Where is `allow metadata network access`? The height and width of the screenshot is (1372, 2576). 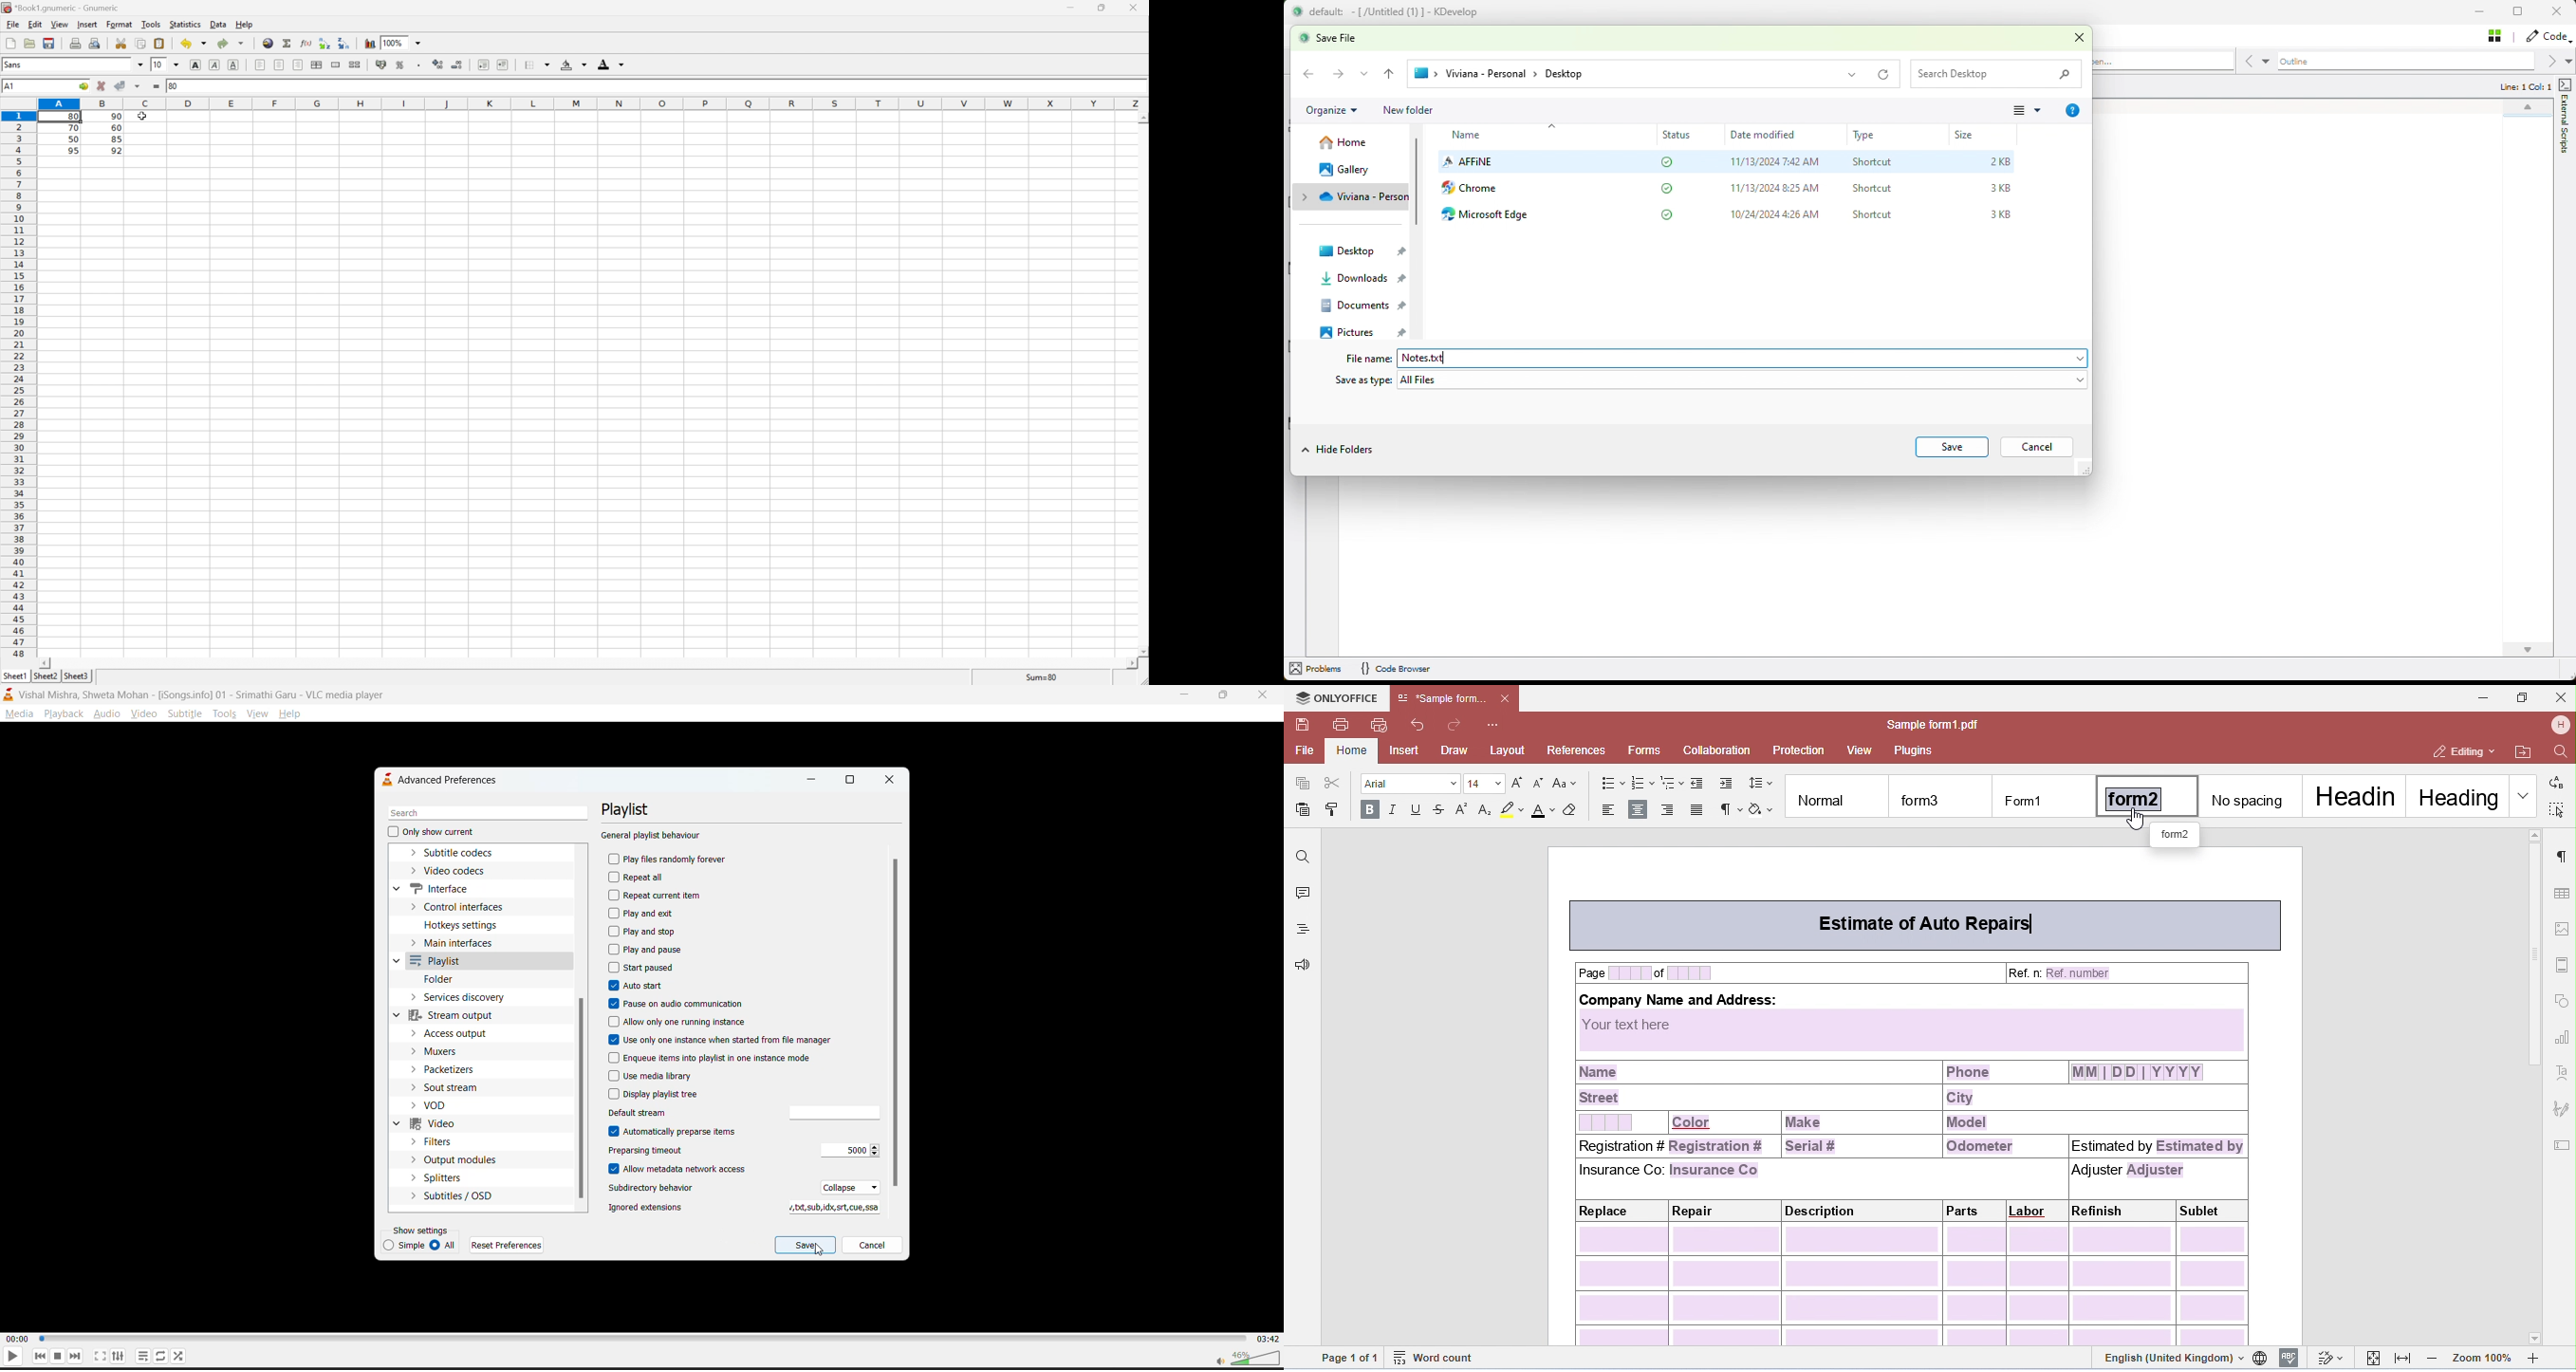 allow metadata network access is located at coordinates (684, 1169).